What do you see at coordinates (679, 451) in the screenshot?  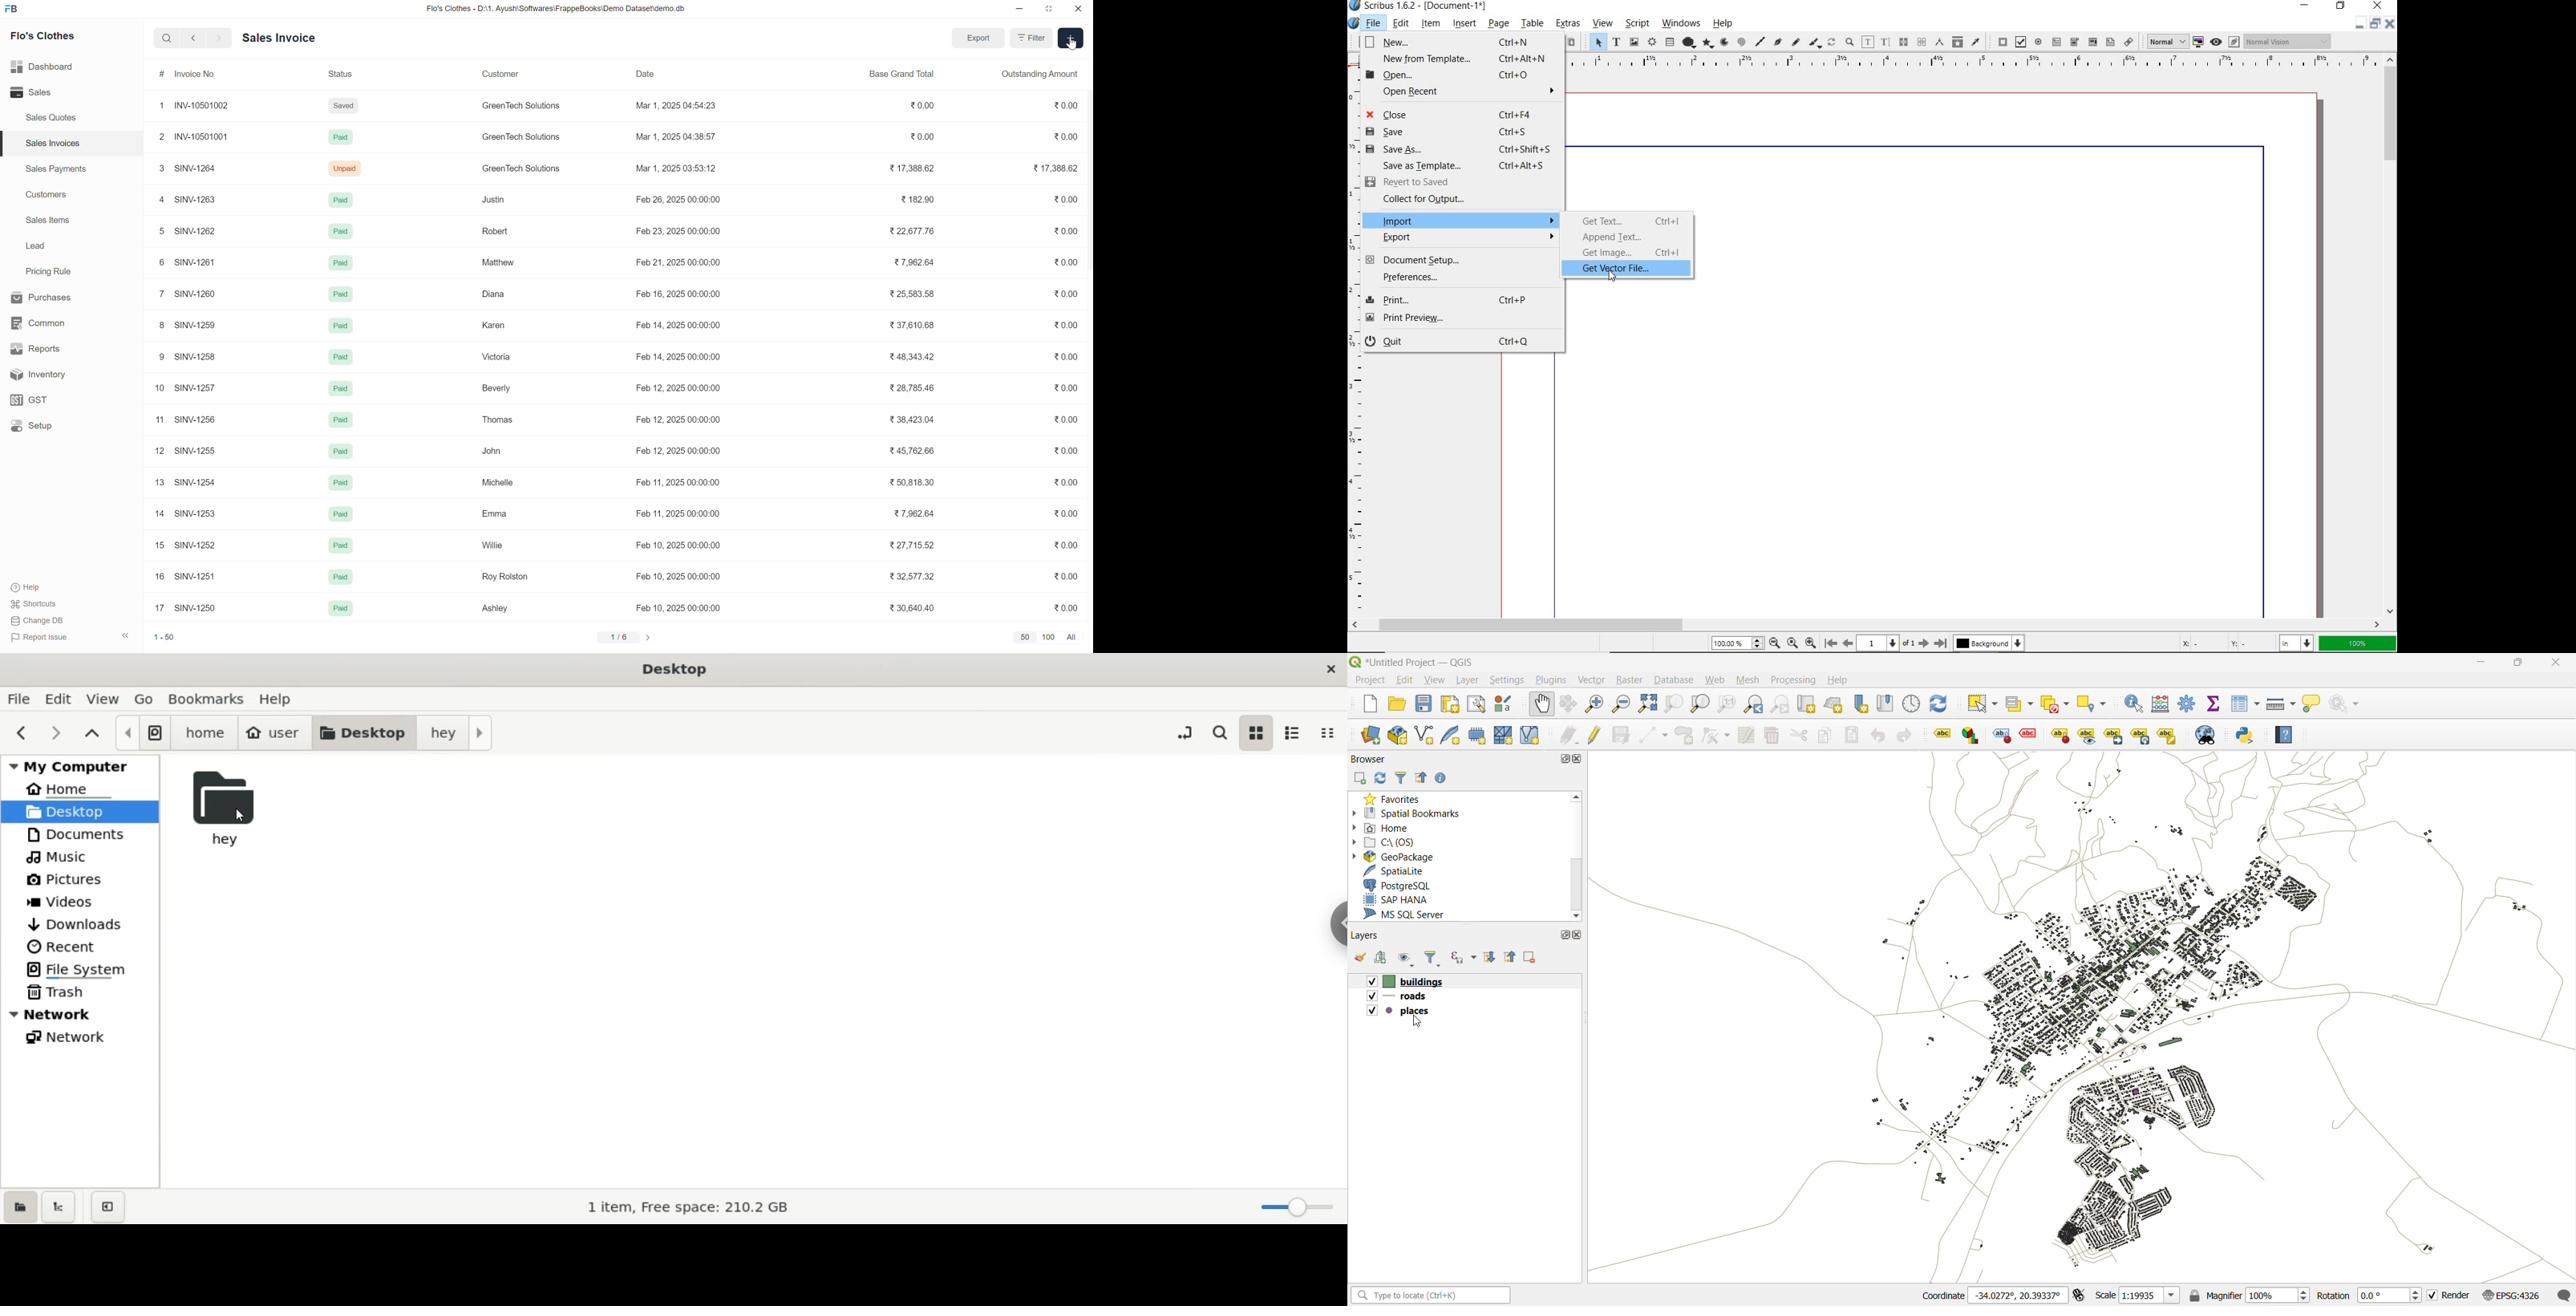 I see `Feb 12, 2025 00:00:00` at bounding box center [679, 451].